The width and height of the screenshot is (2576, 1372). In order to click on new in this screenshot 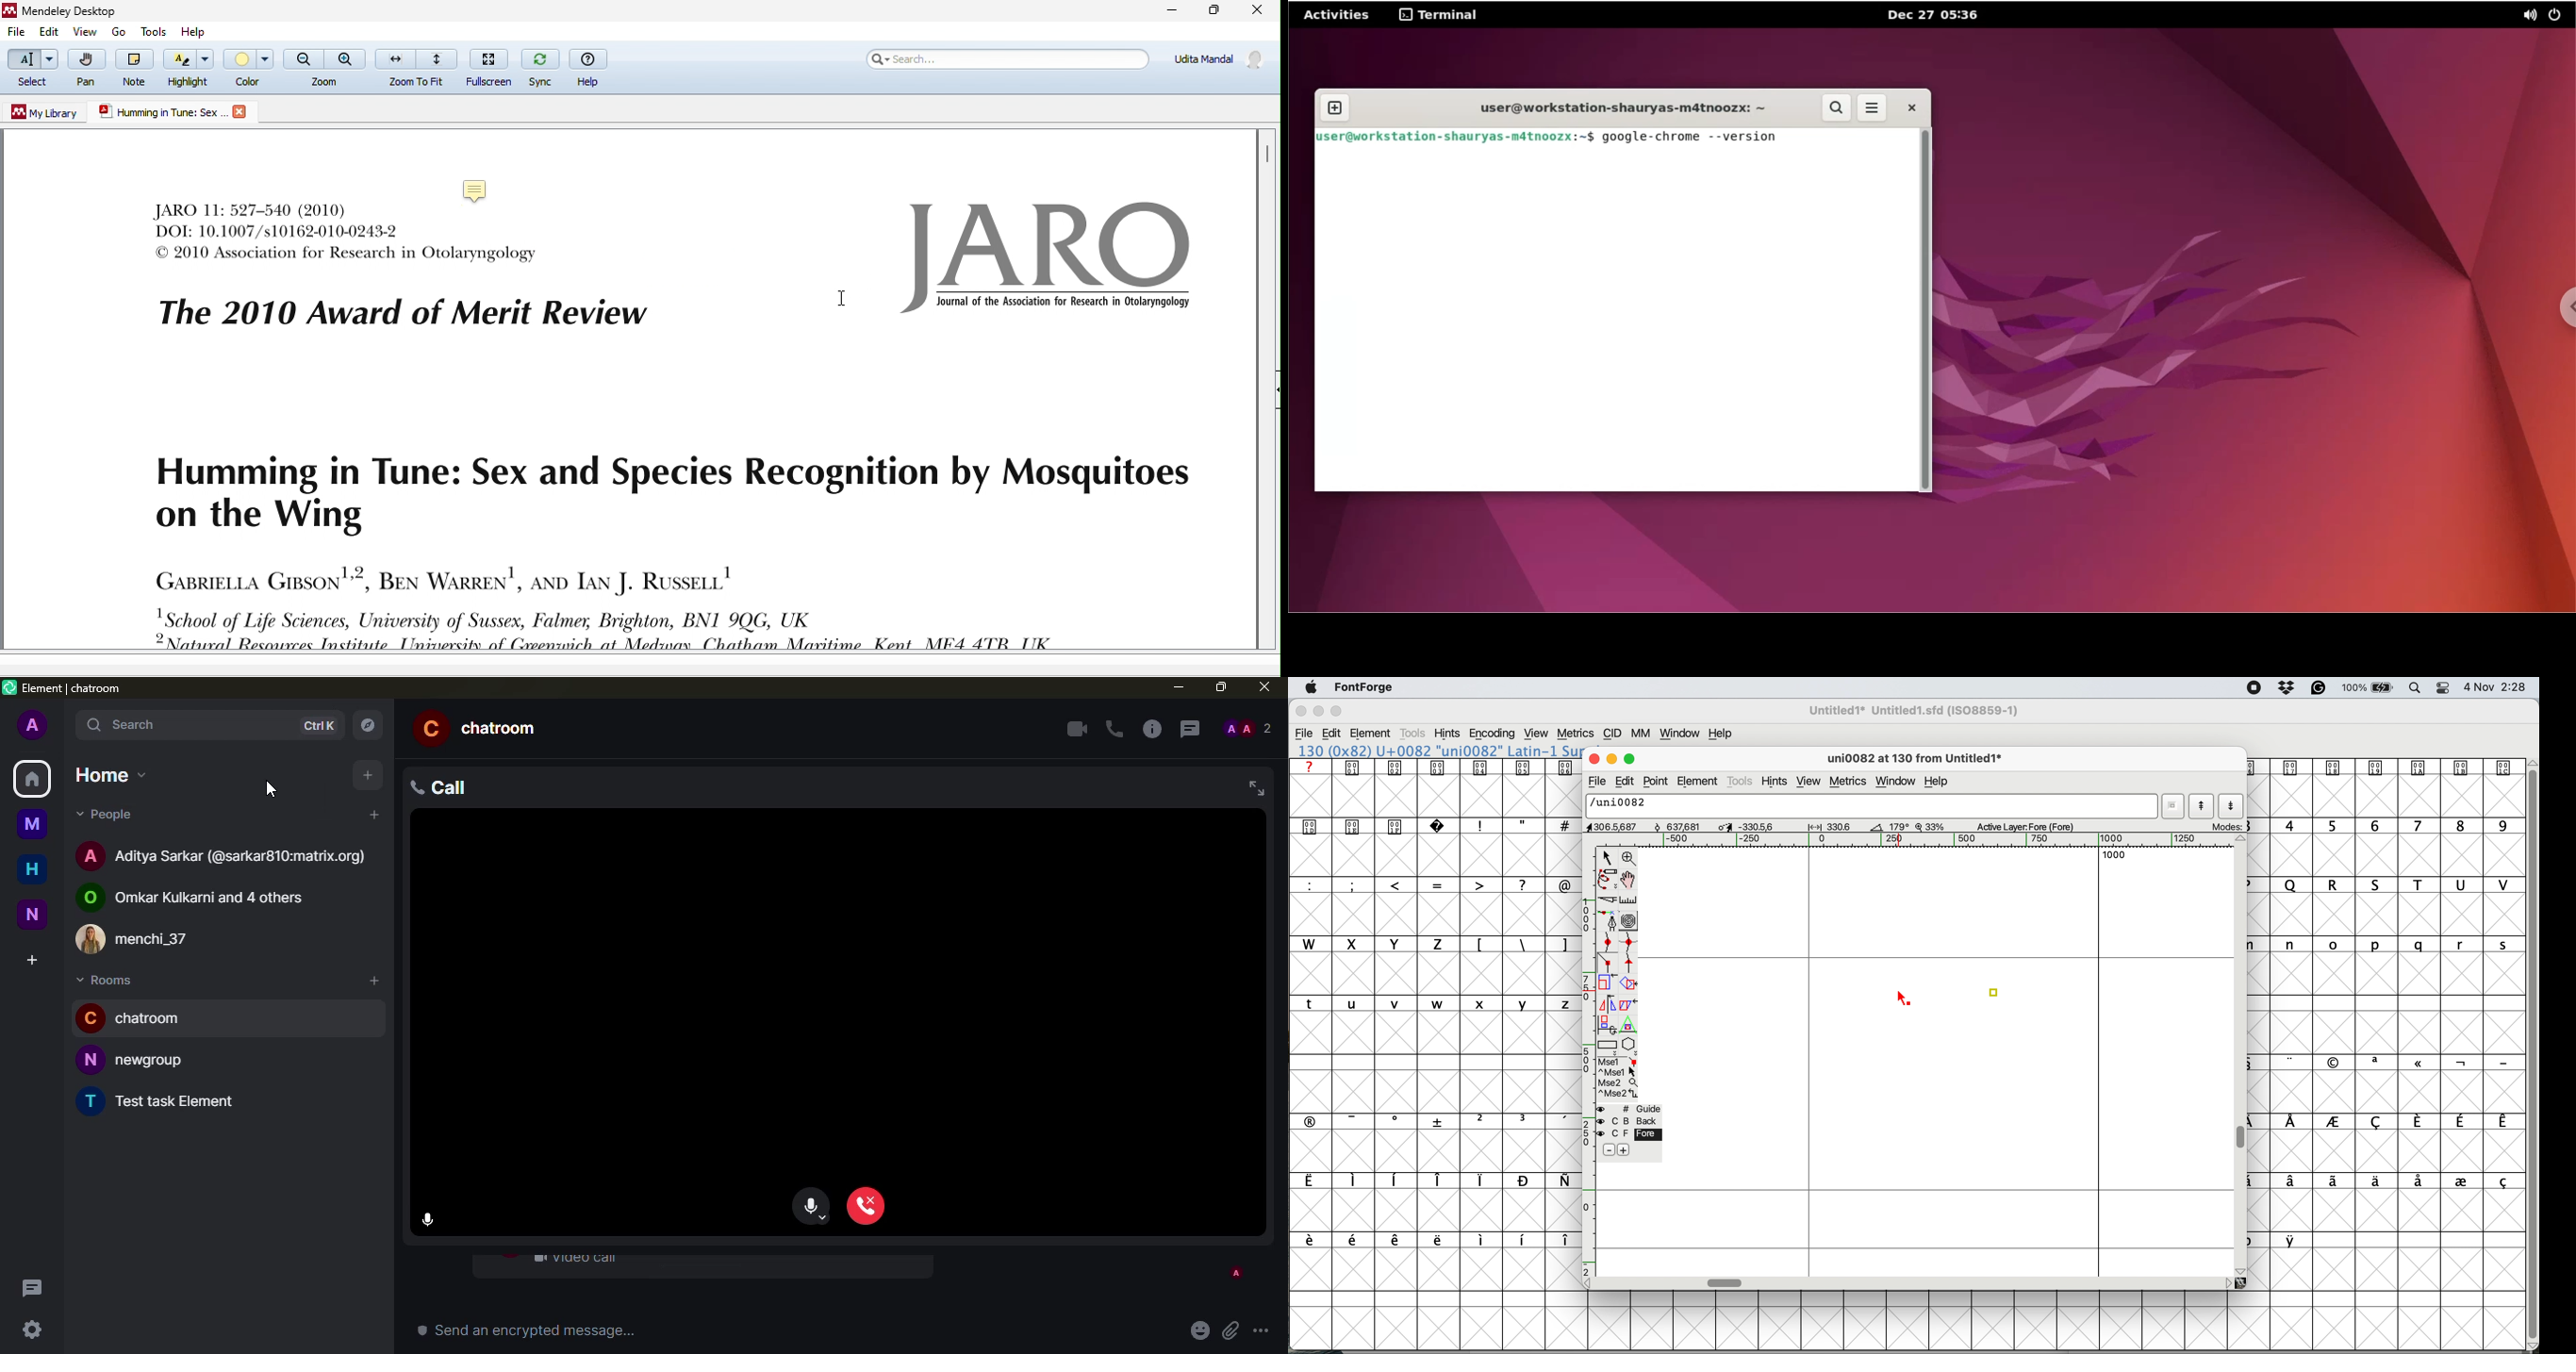, I will do `click(33, 913)`.